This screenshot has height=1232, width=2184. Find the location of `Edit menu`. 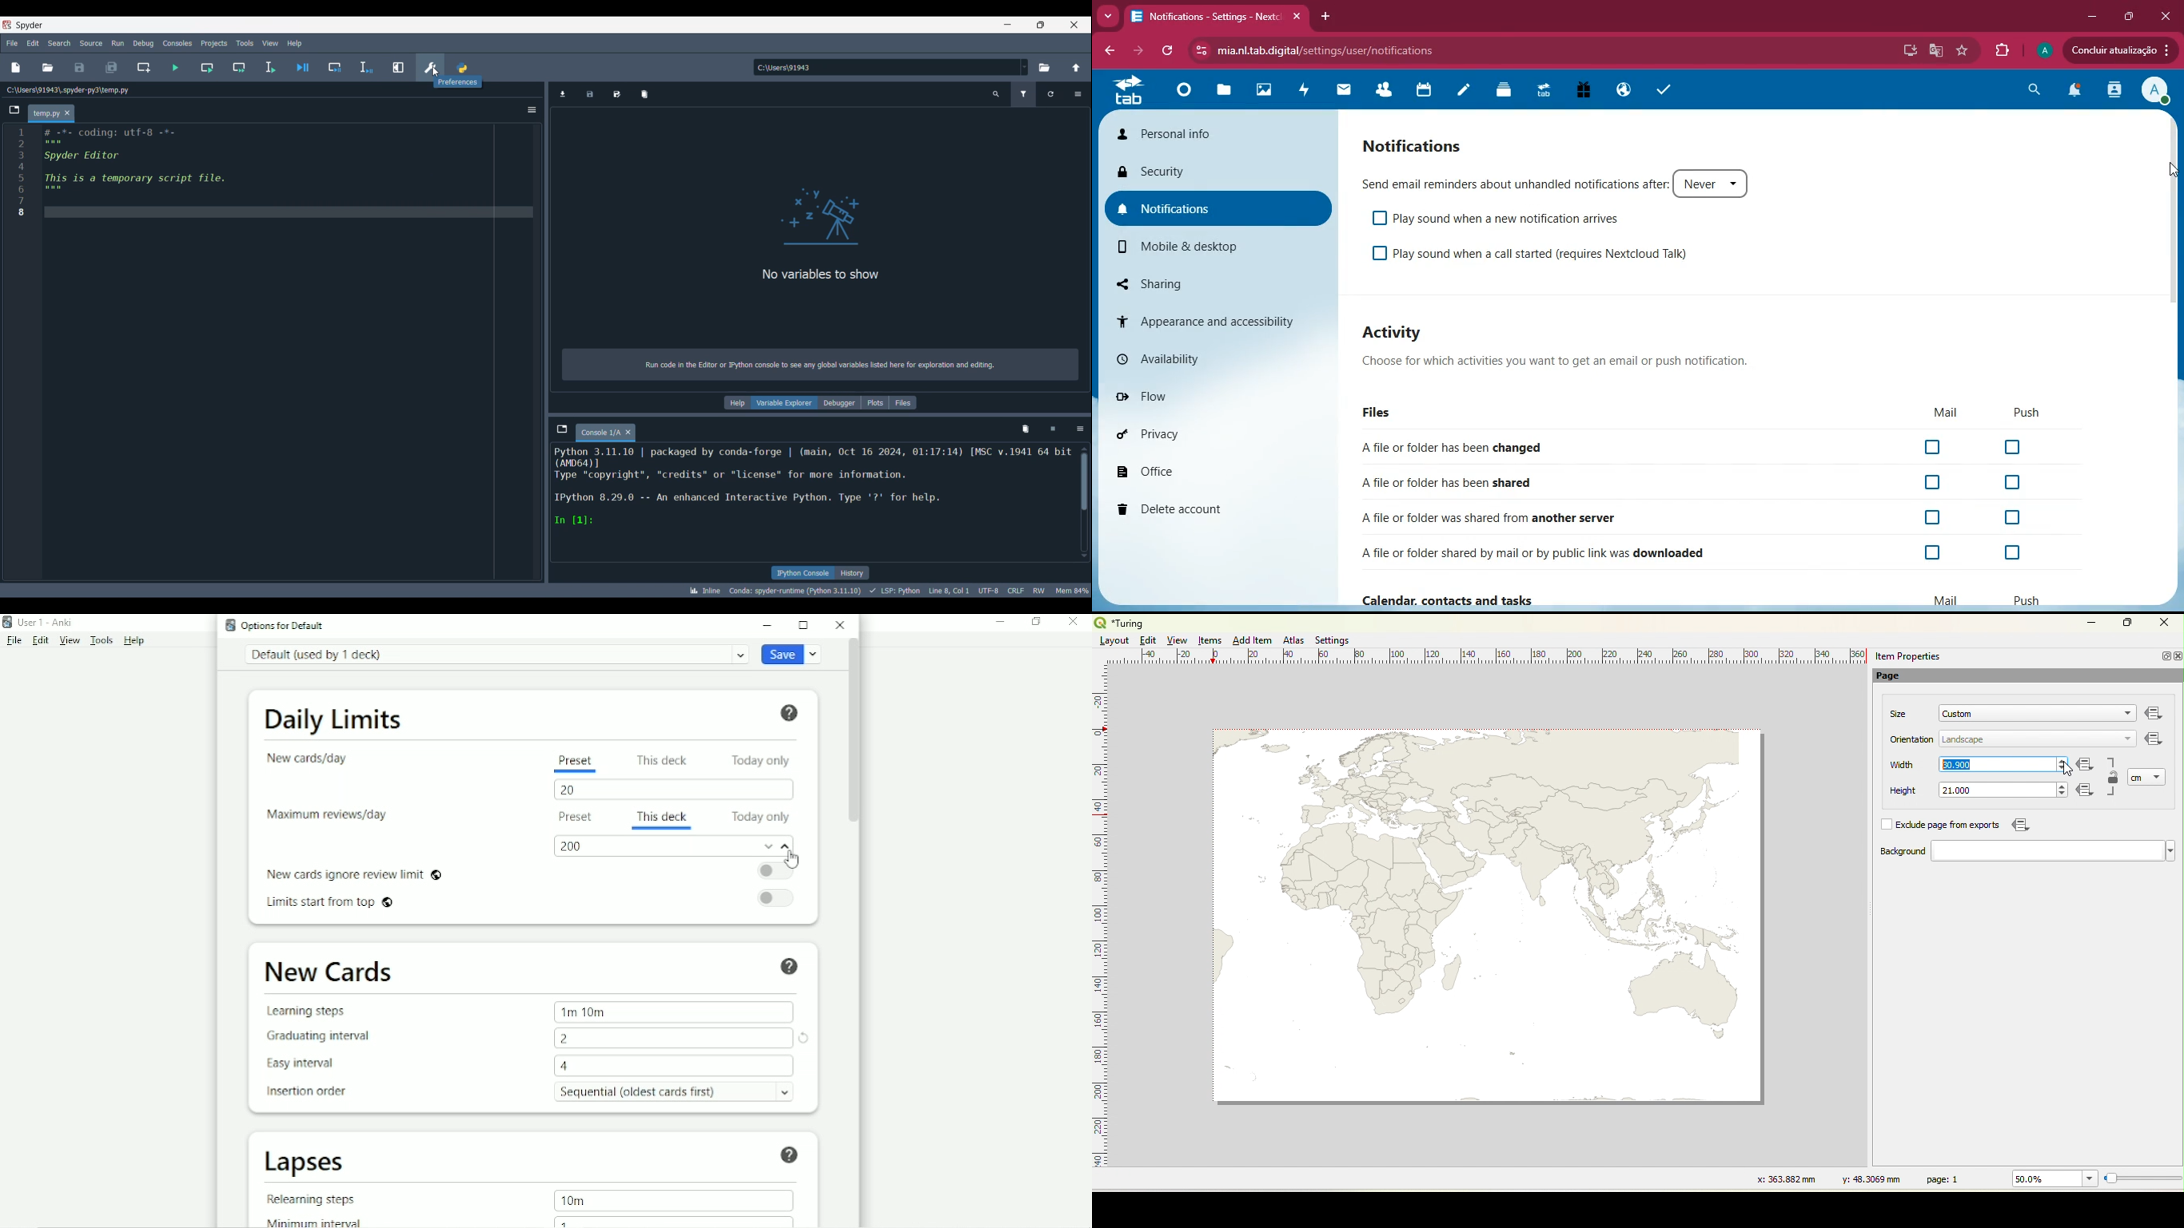

Edit menu is located at coordinates (34, 43).